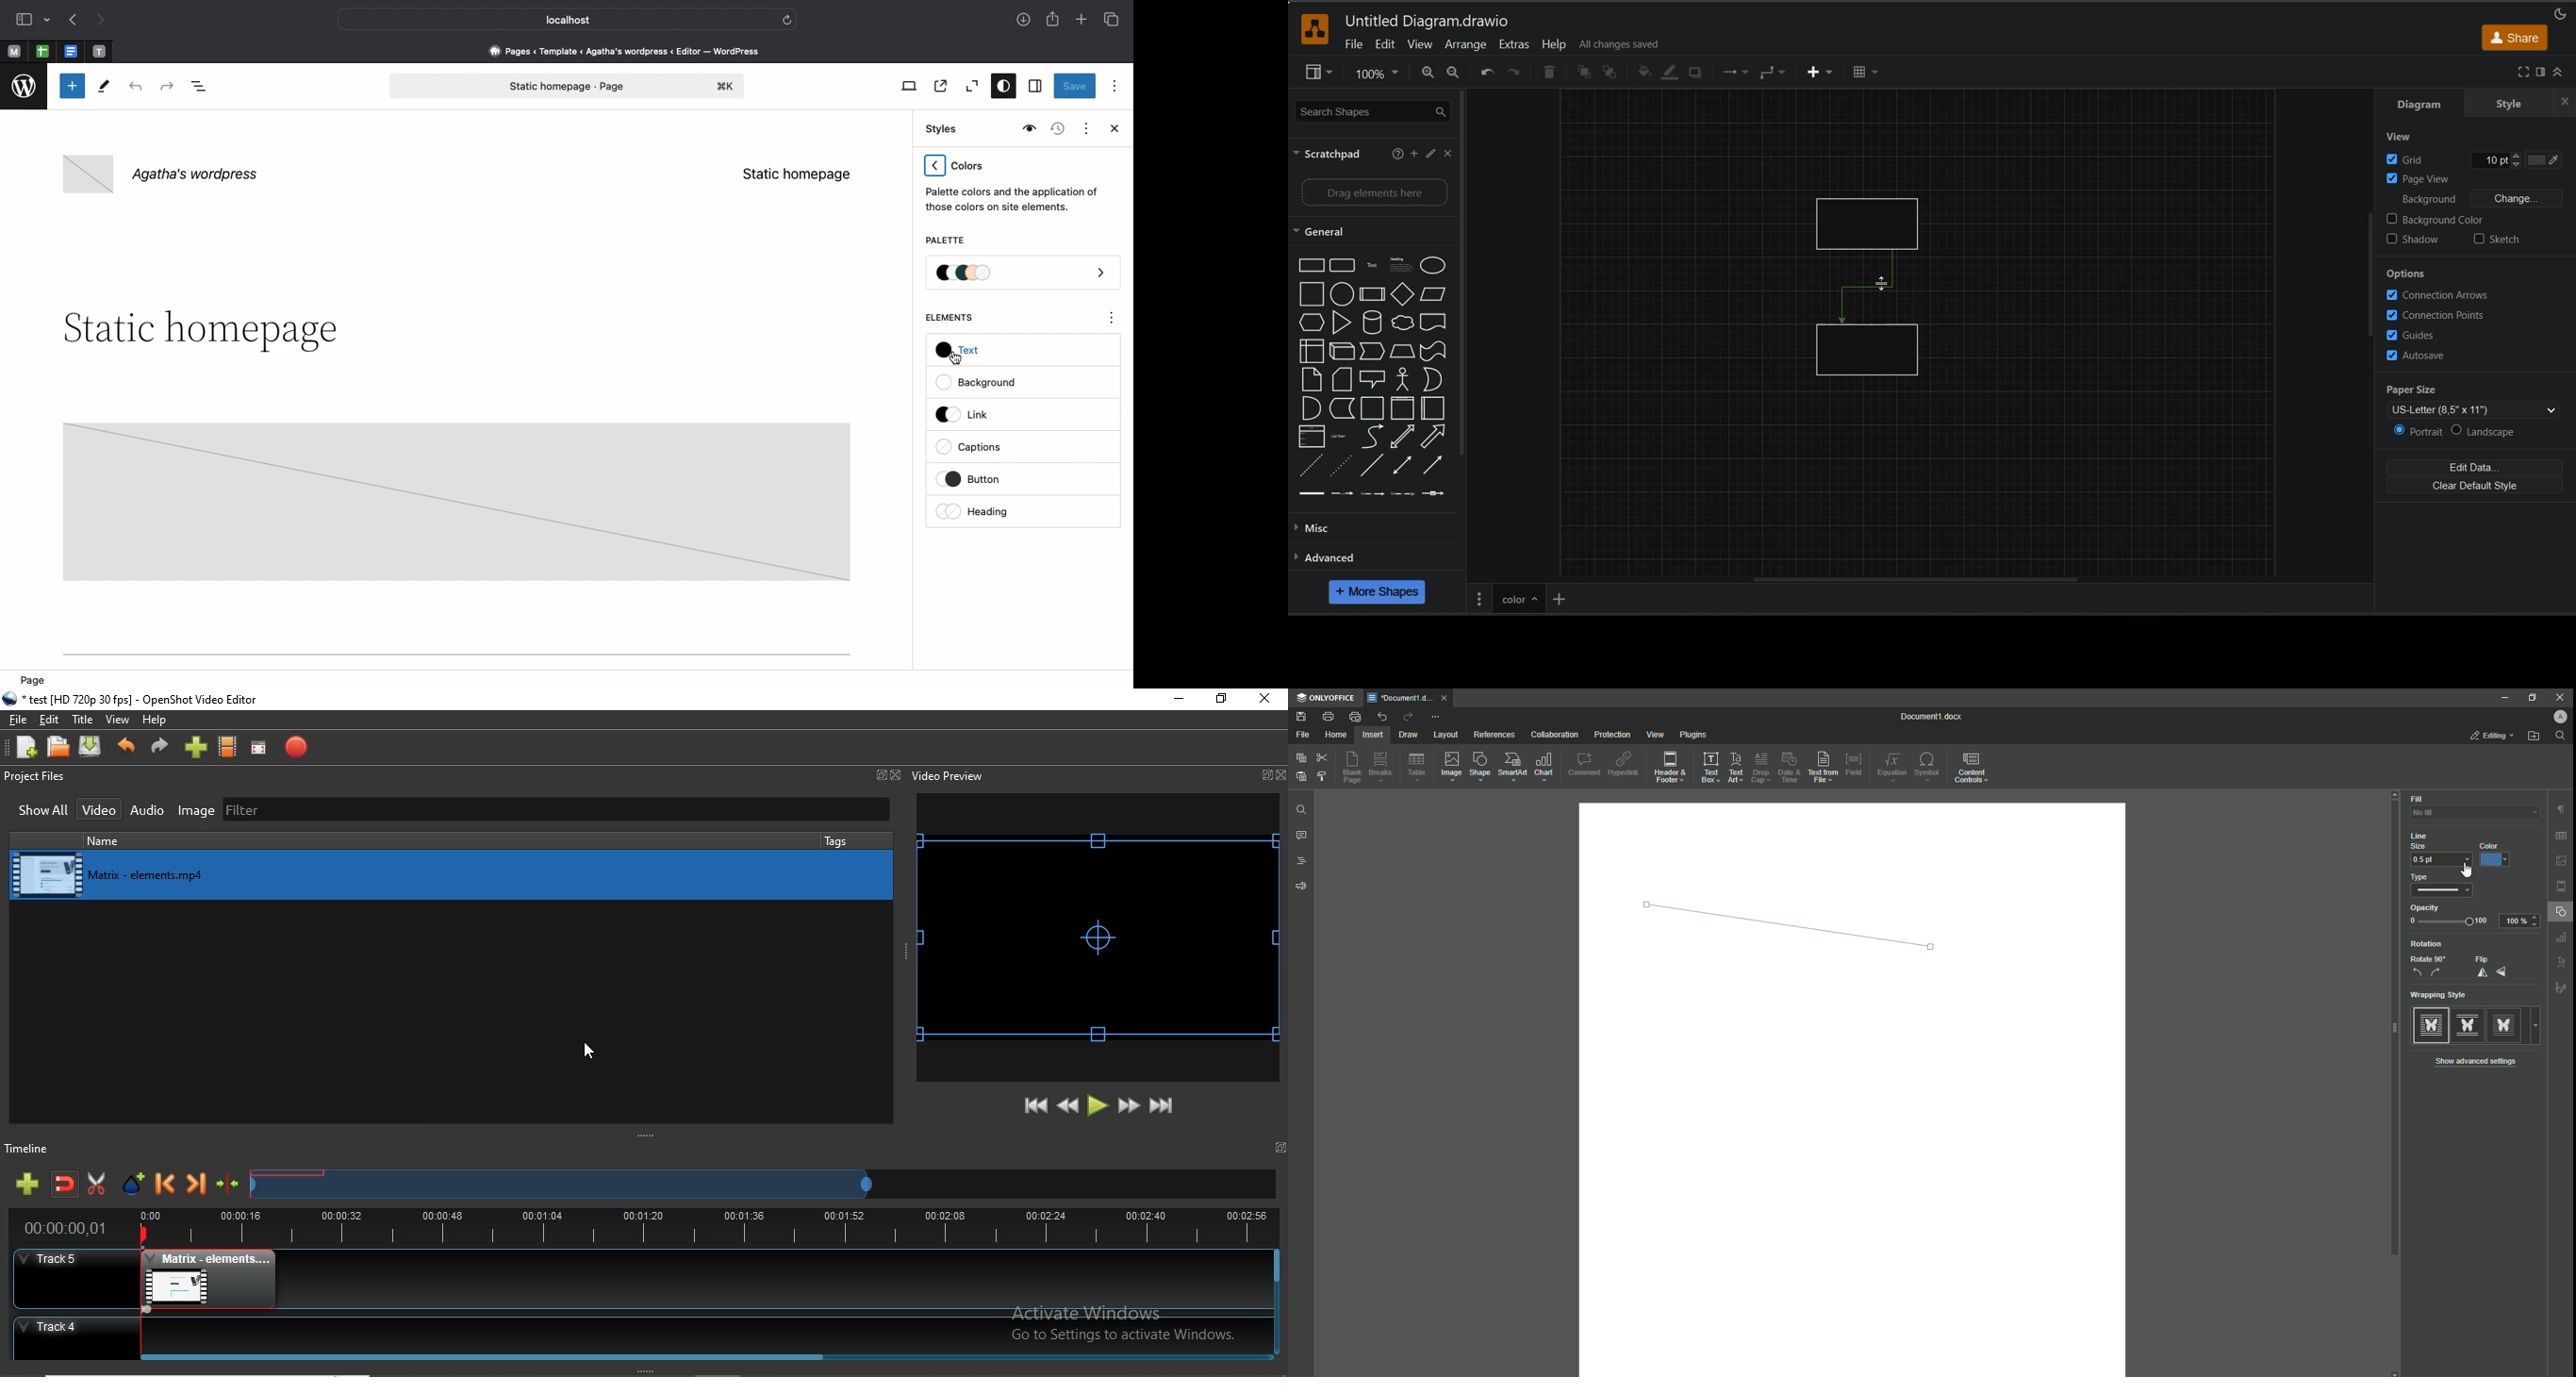 The height and width of the screenshot is (1400, 2576). I want to click on OR, so click(1436, 380).